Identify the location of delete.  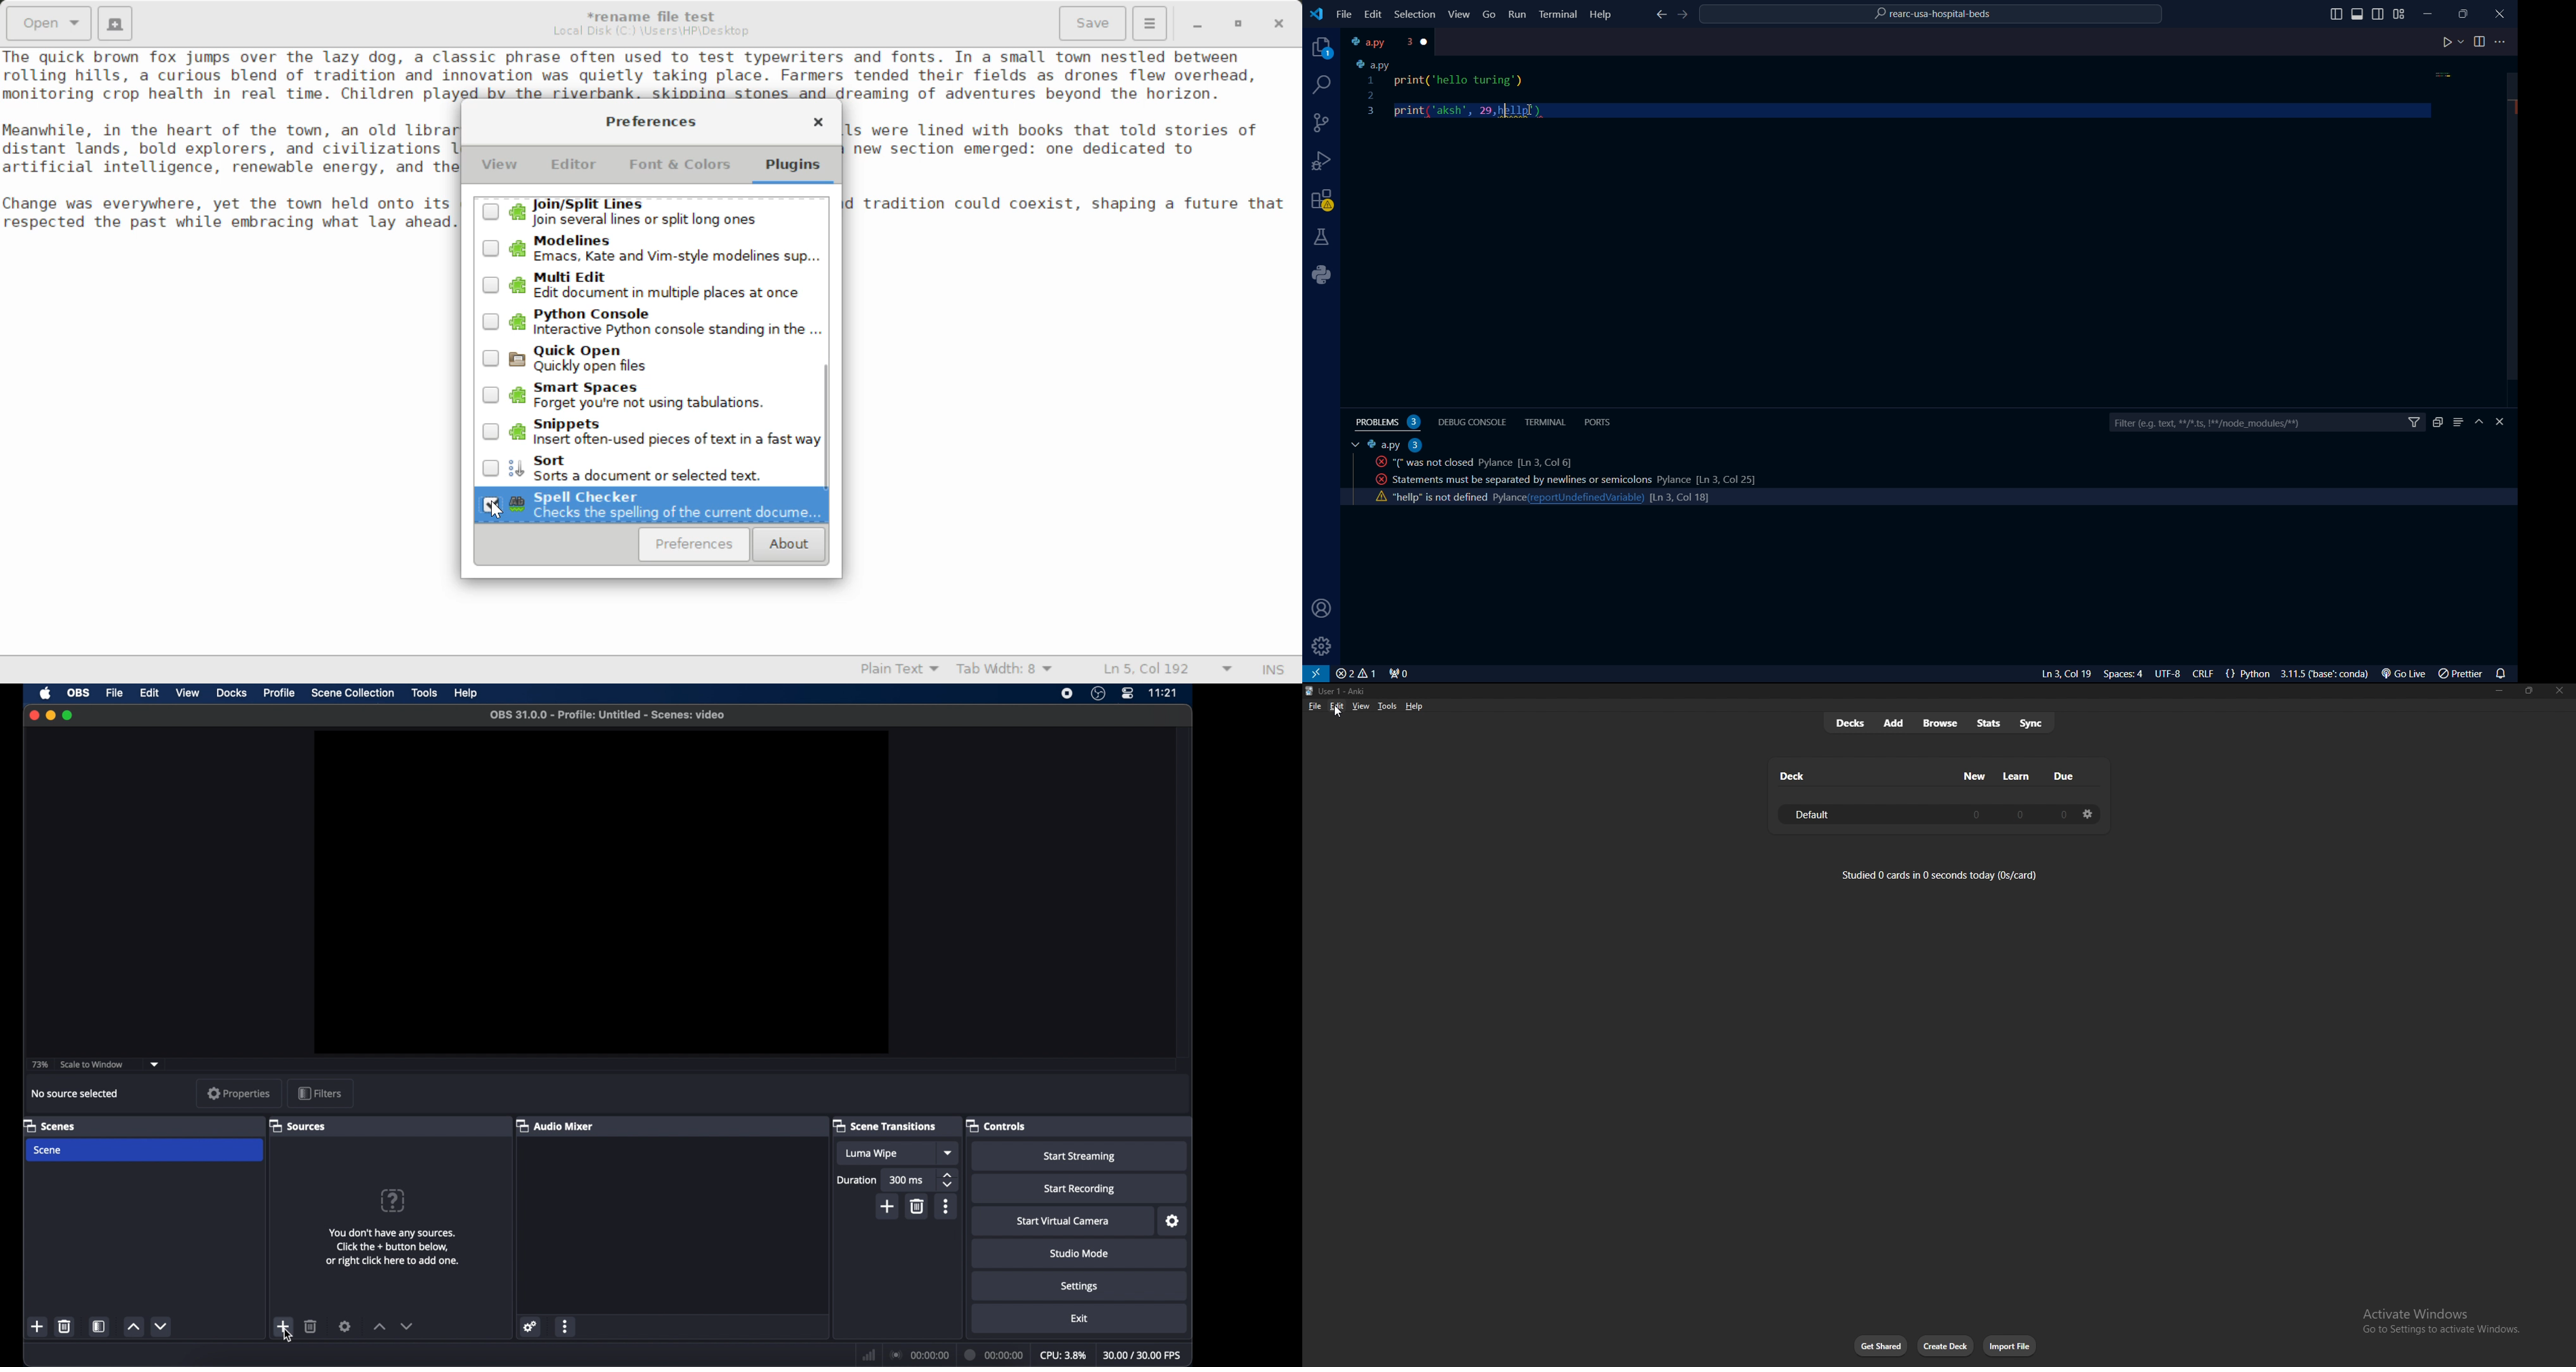
(918, 1206).